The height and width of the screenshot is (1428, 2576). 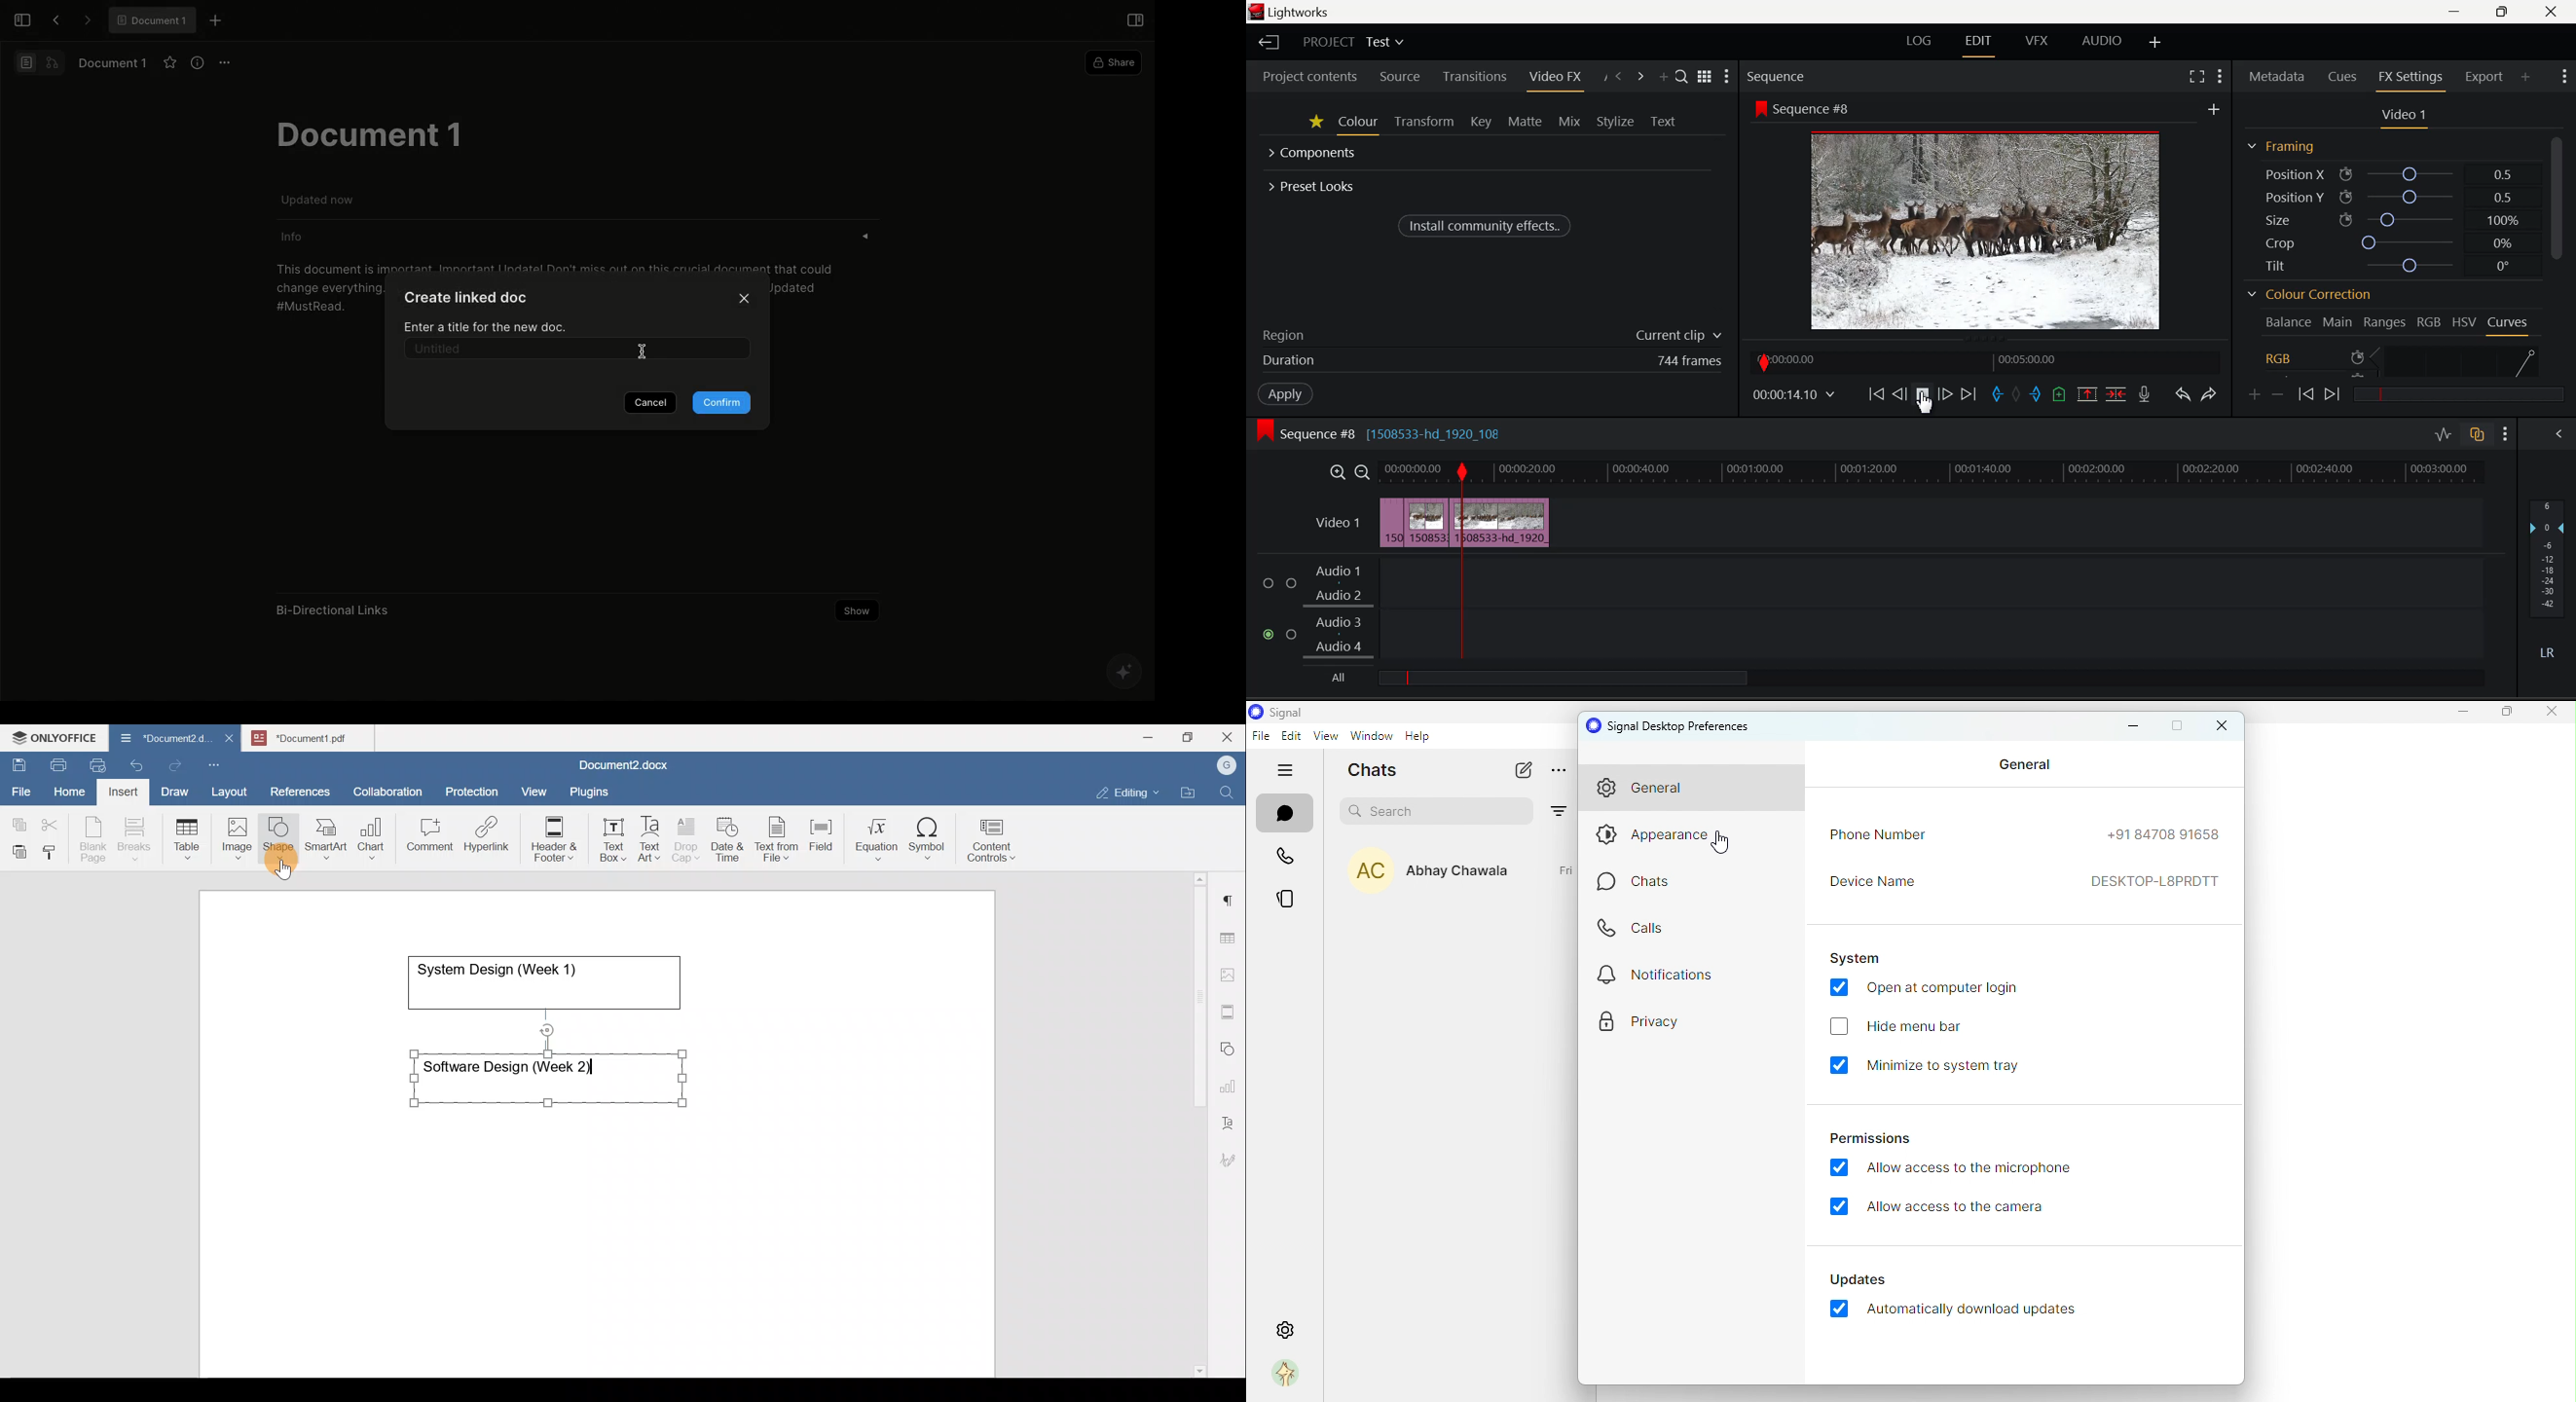 I want to click on Size, so click(x=2388, y=220).